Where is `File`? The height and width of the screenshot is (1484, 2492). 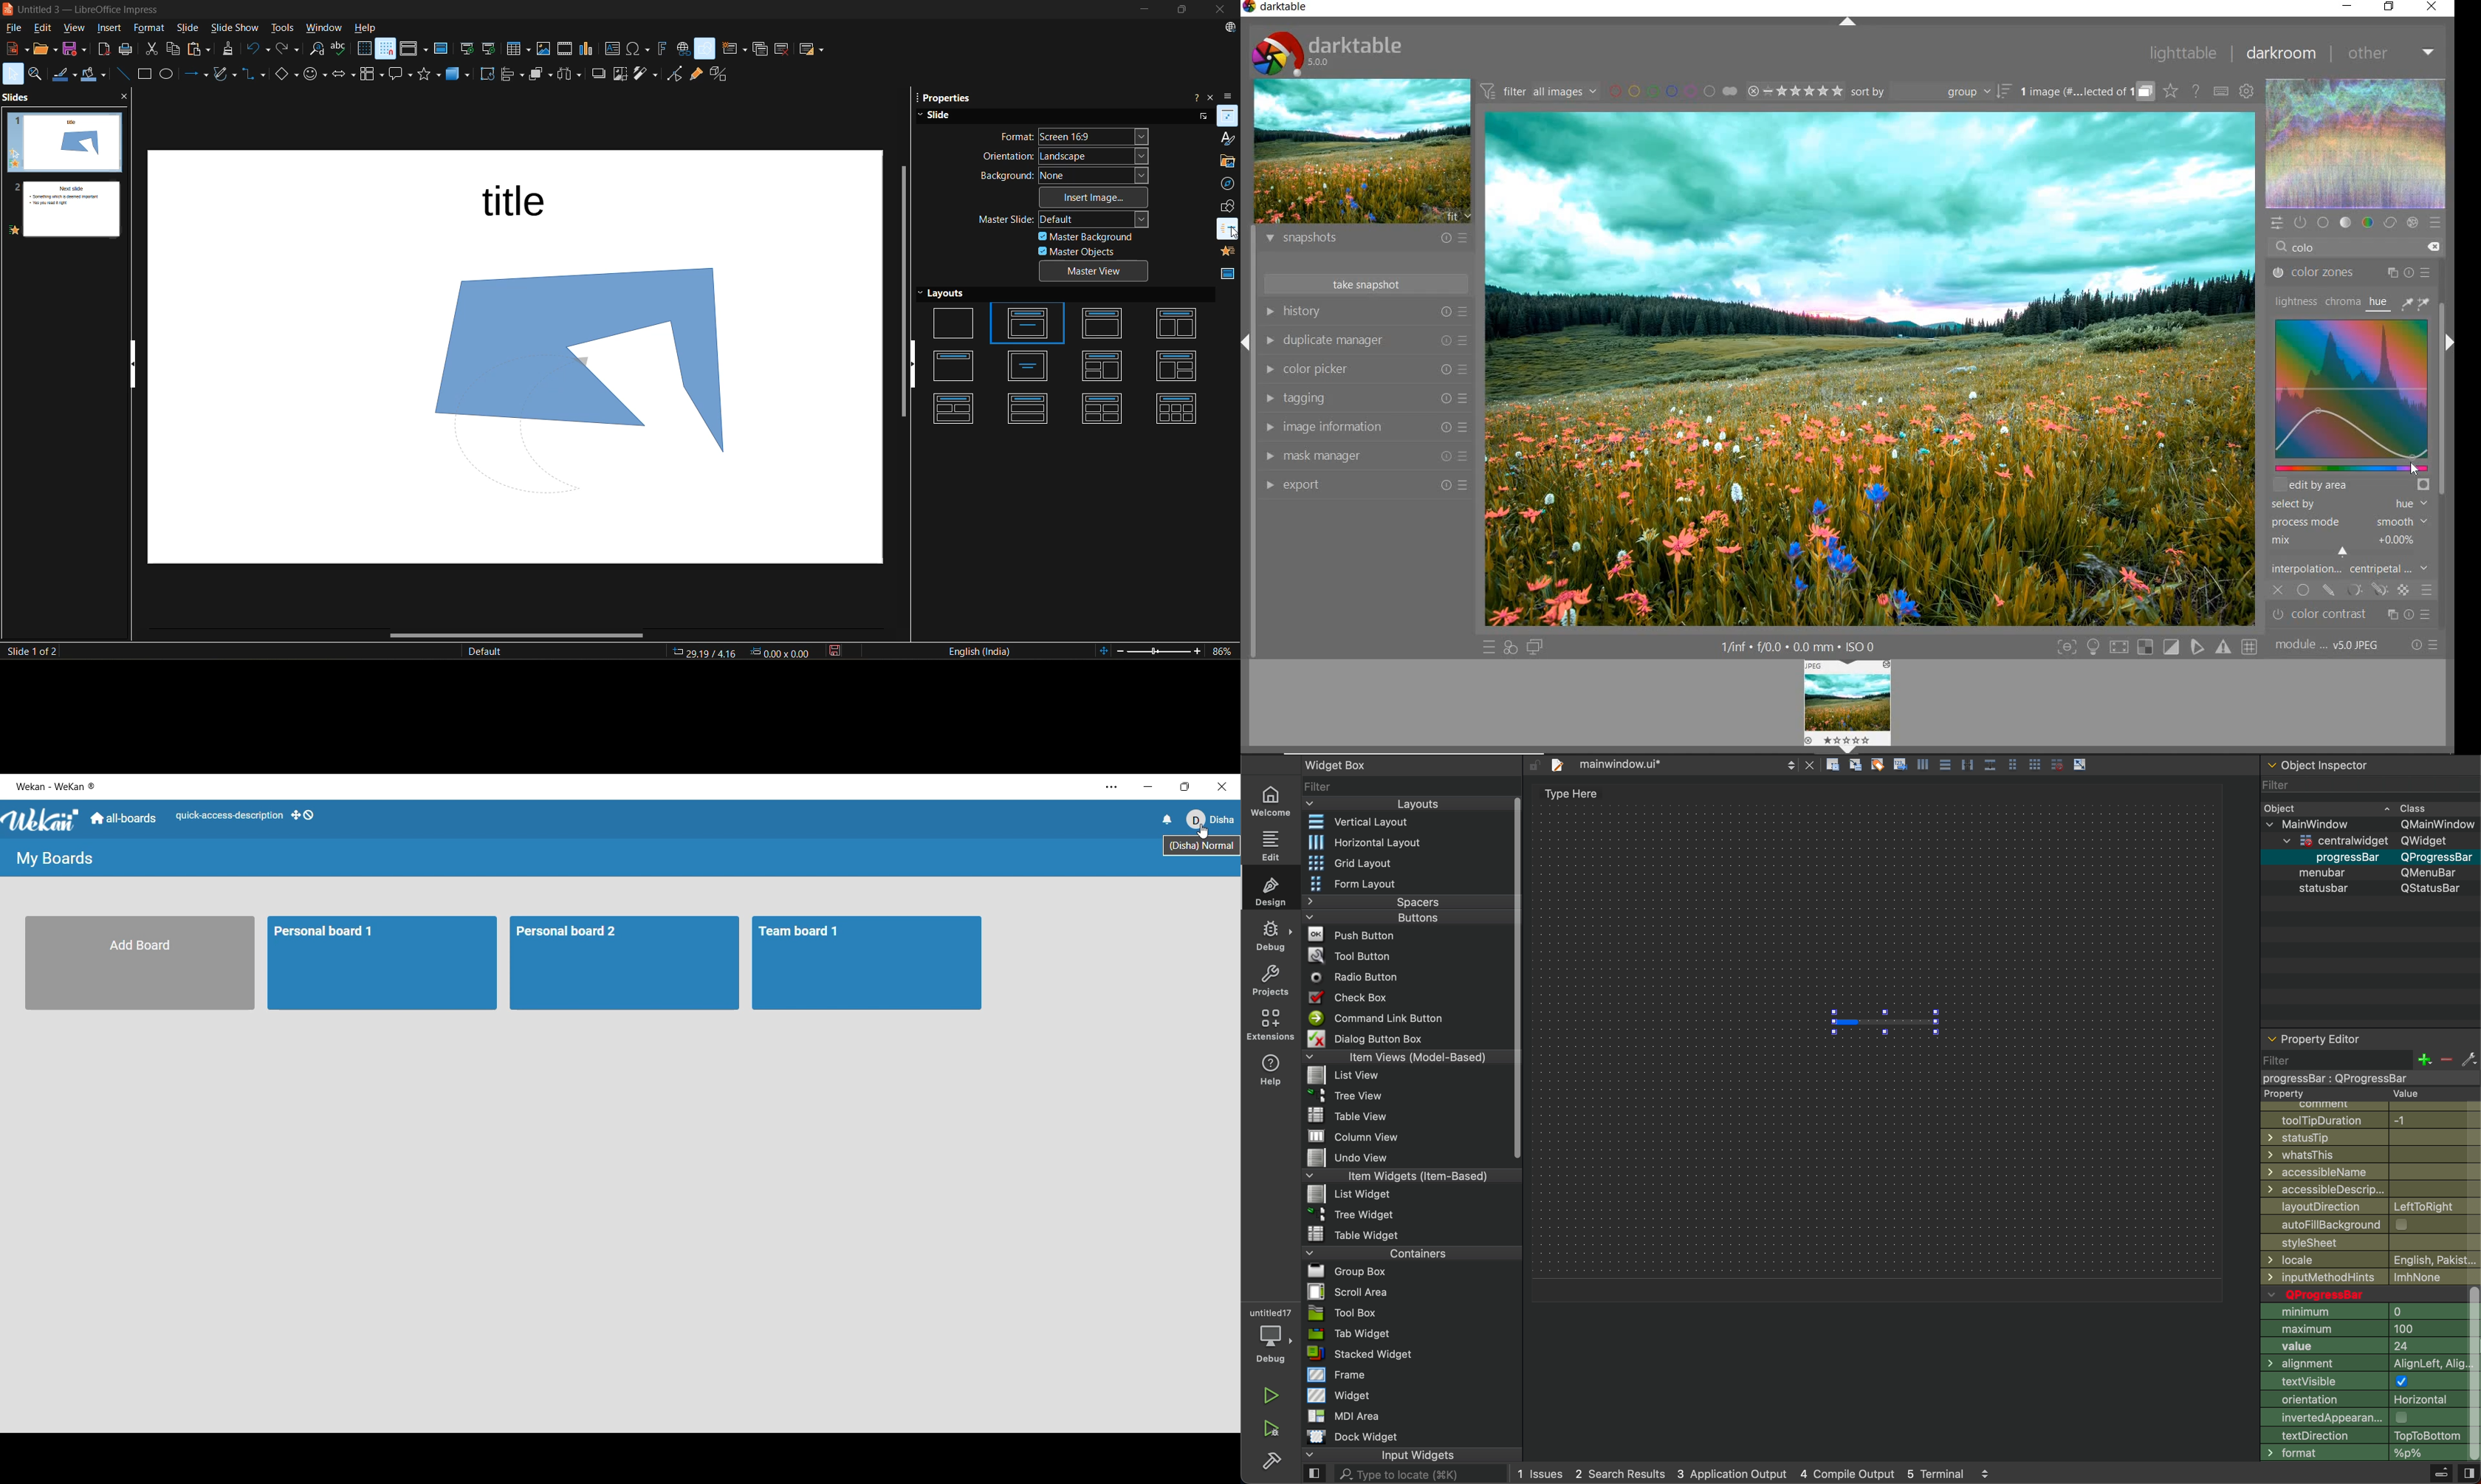 File is located at coordinates (1342, 1271).